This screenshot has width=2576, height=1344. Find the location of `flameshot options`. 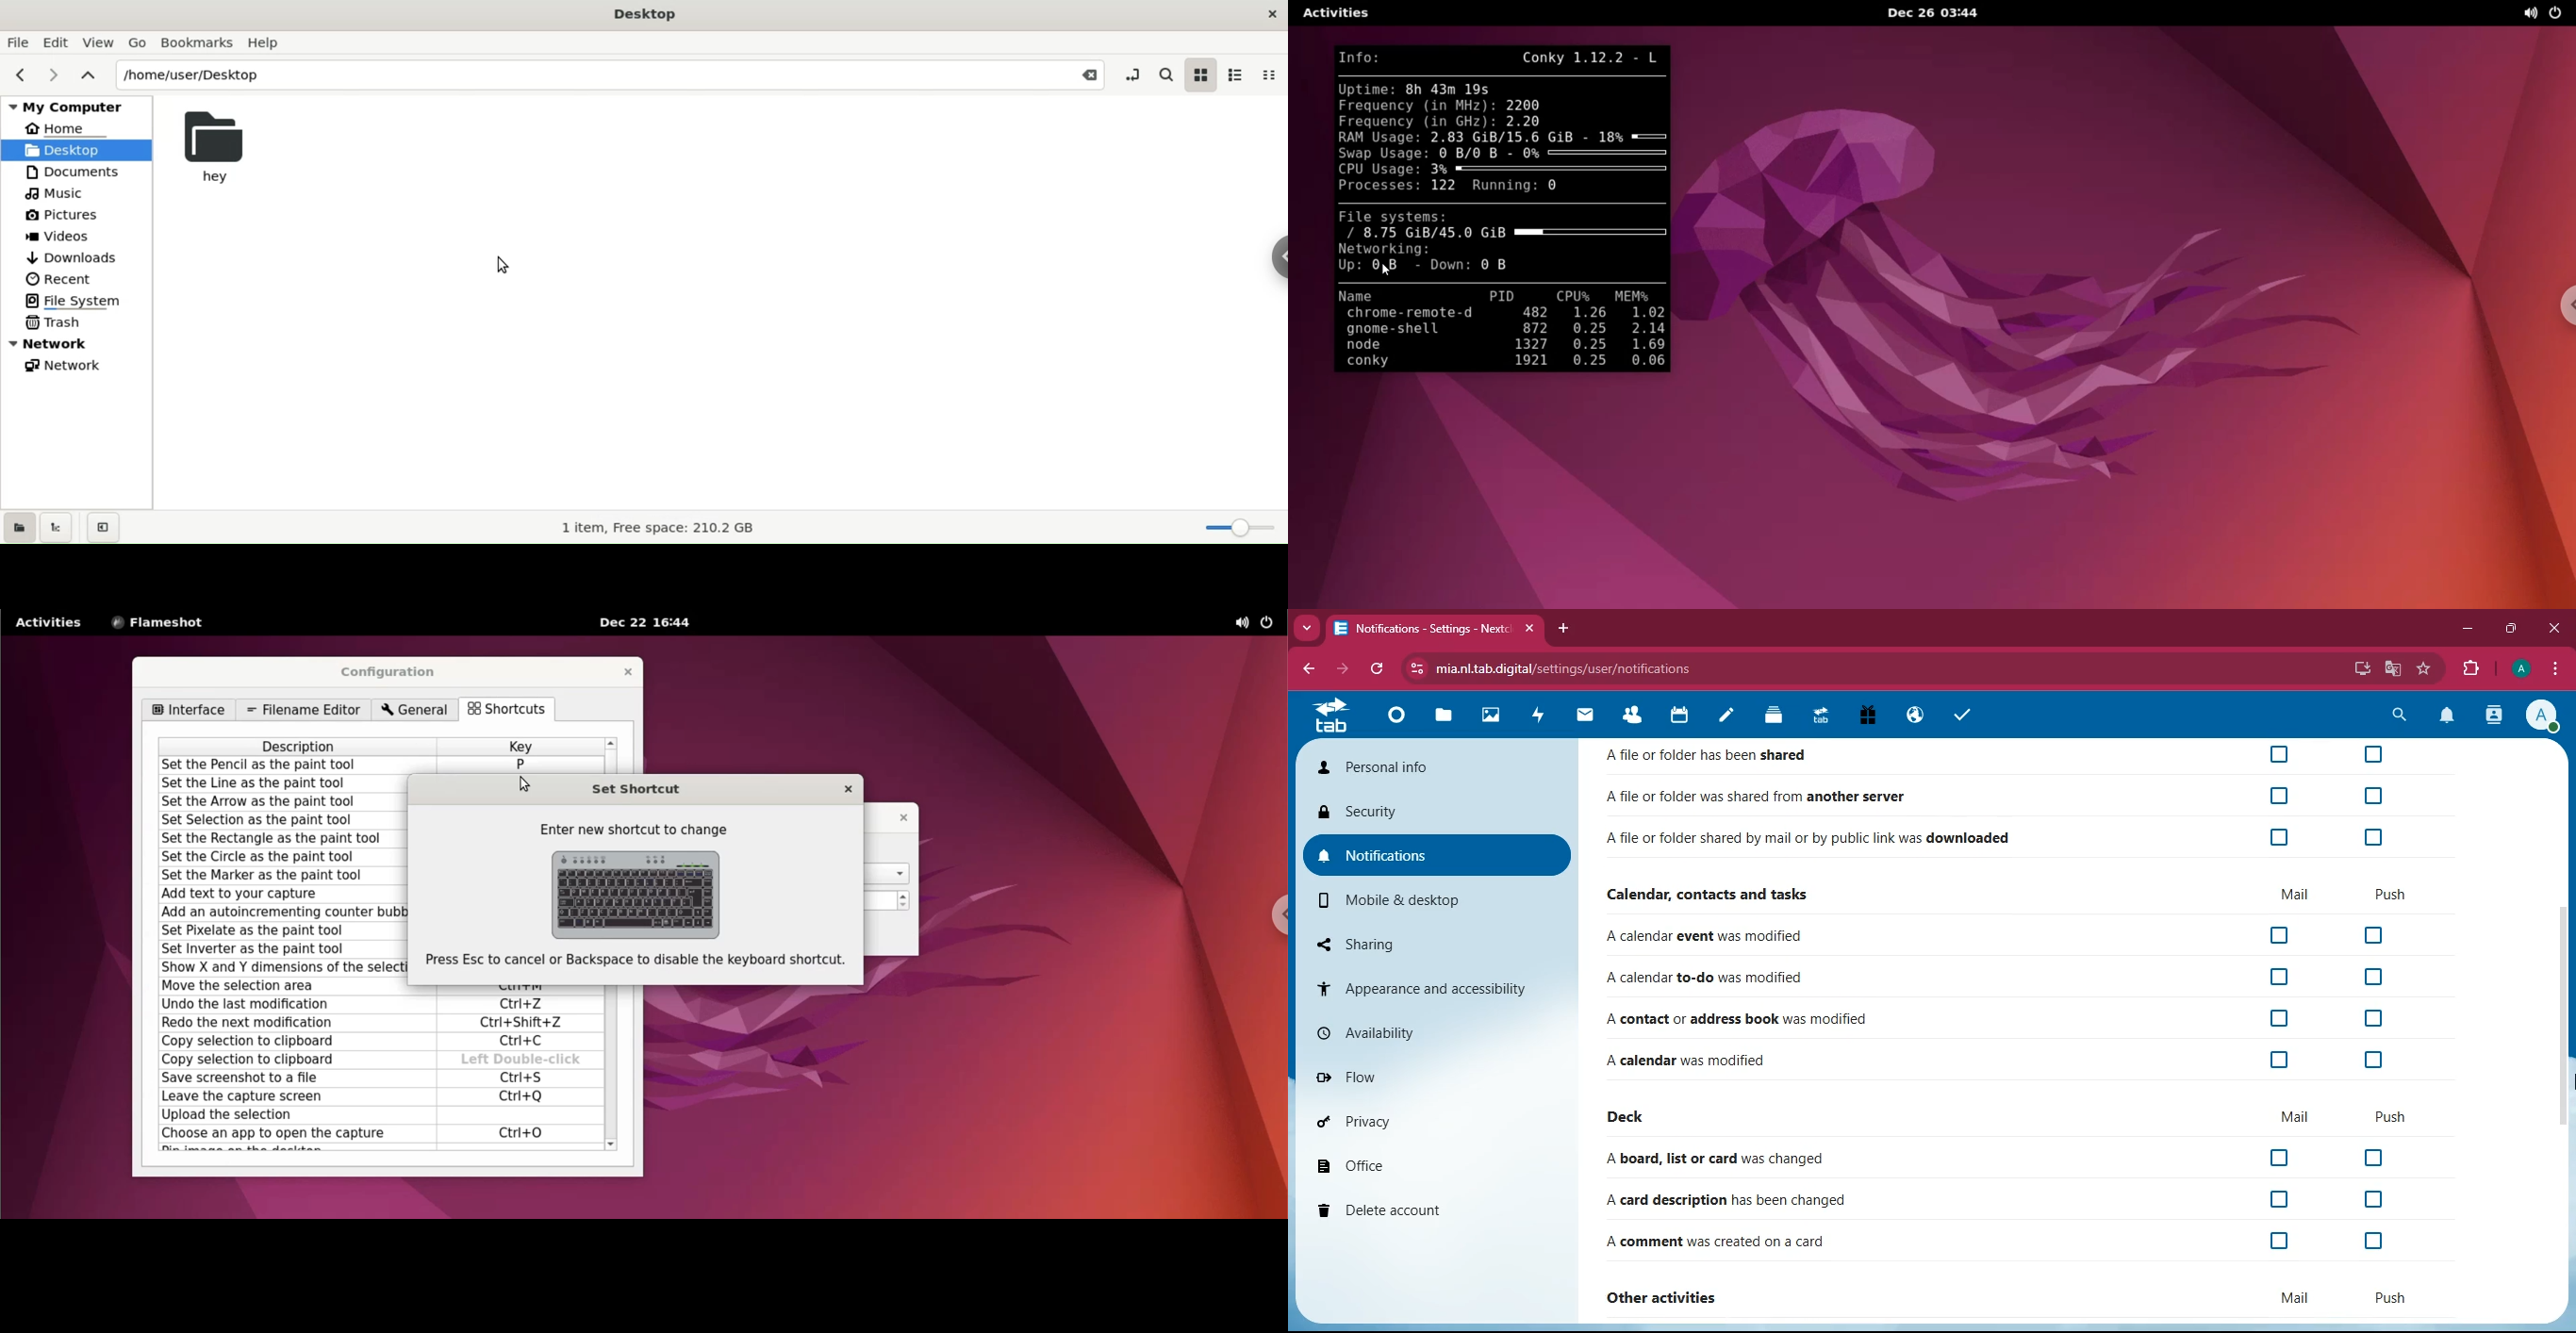

flameshot options is located at coordinates (159, 622).